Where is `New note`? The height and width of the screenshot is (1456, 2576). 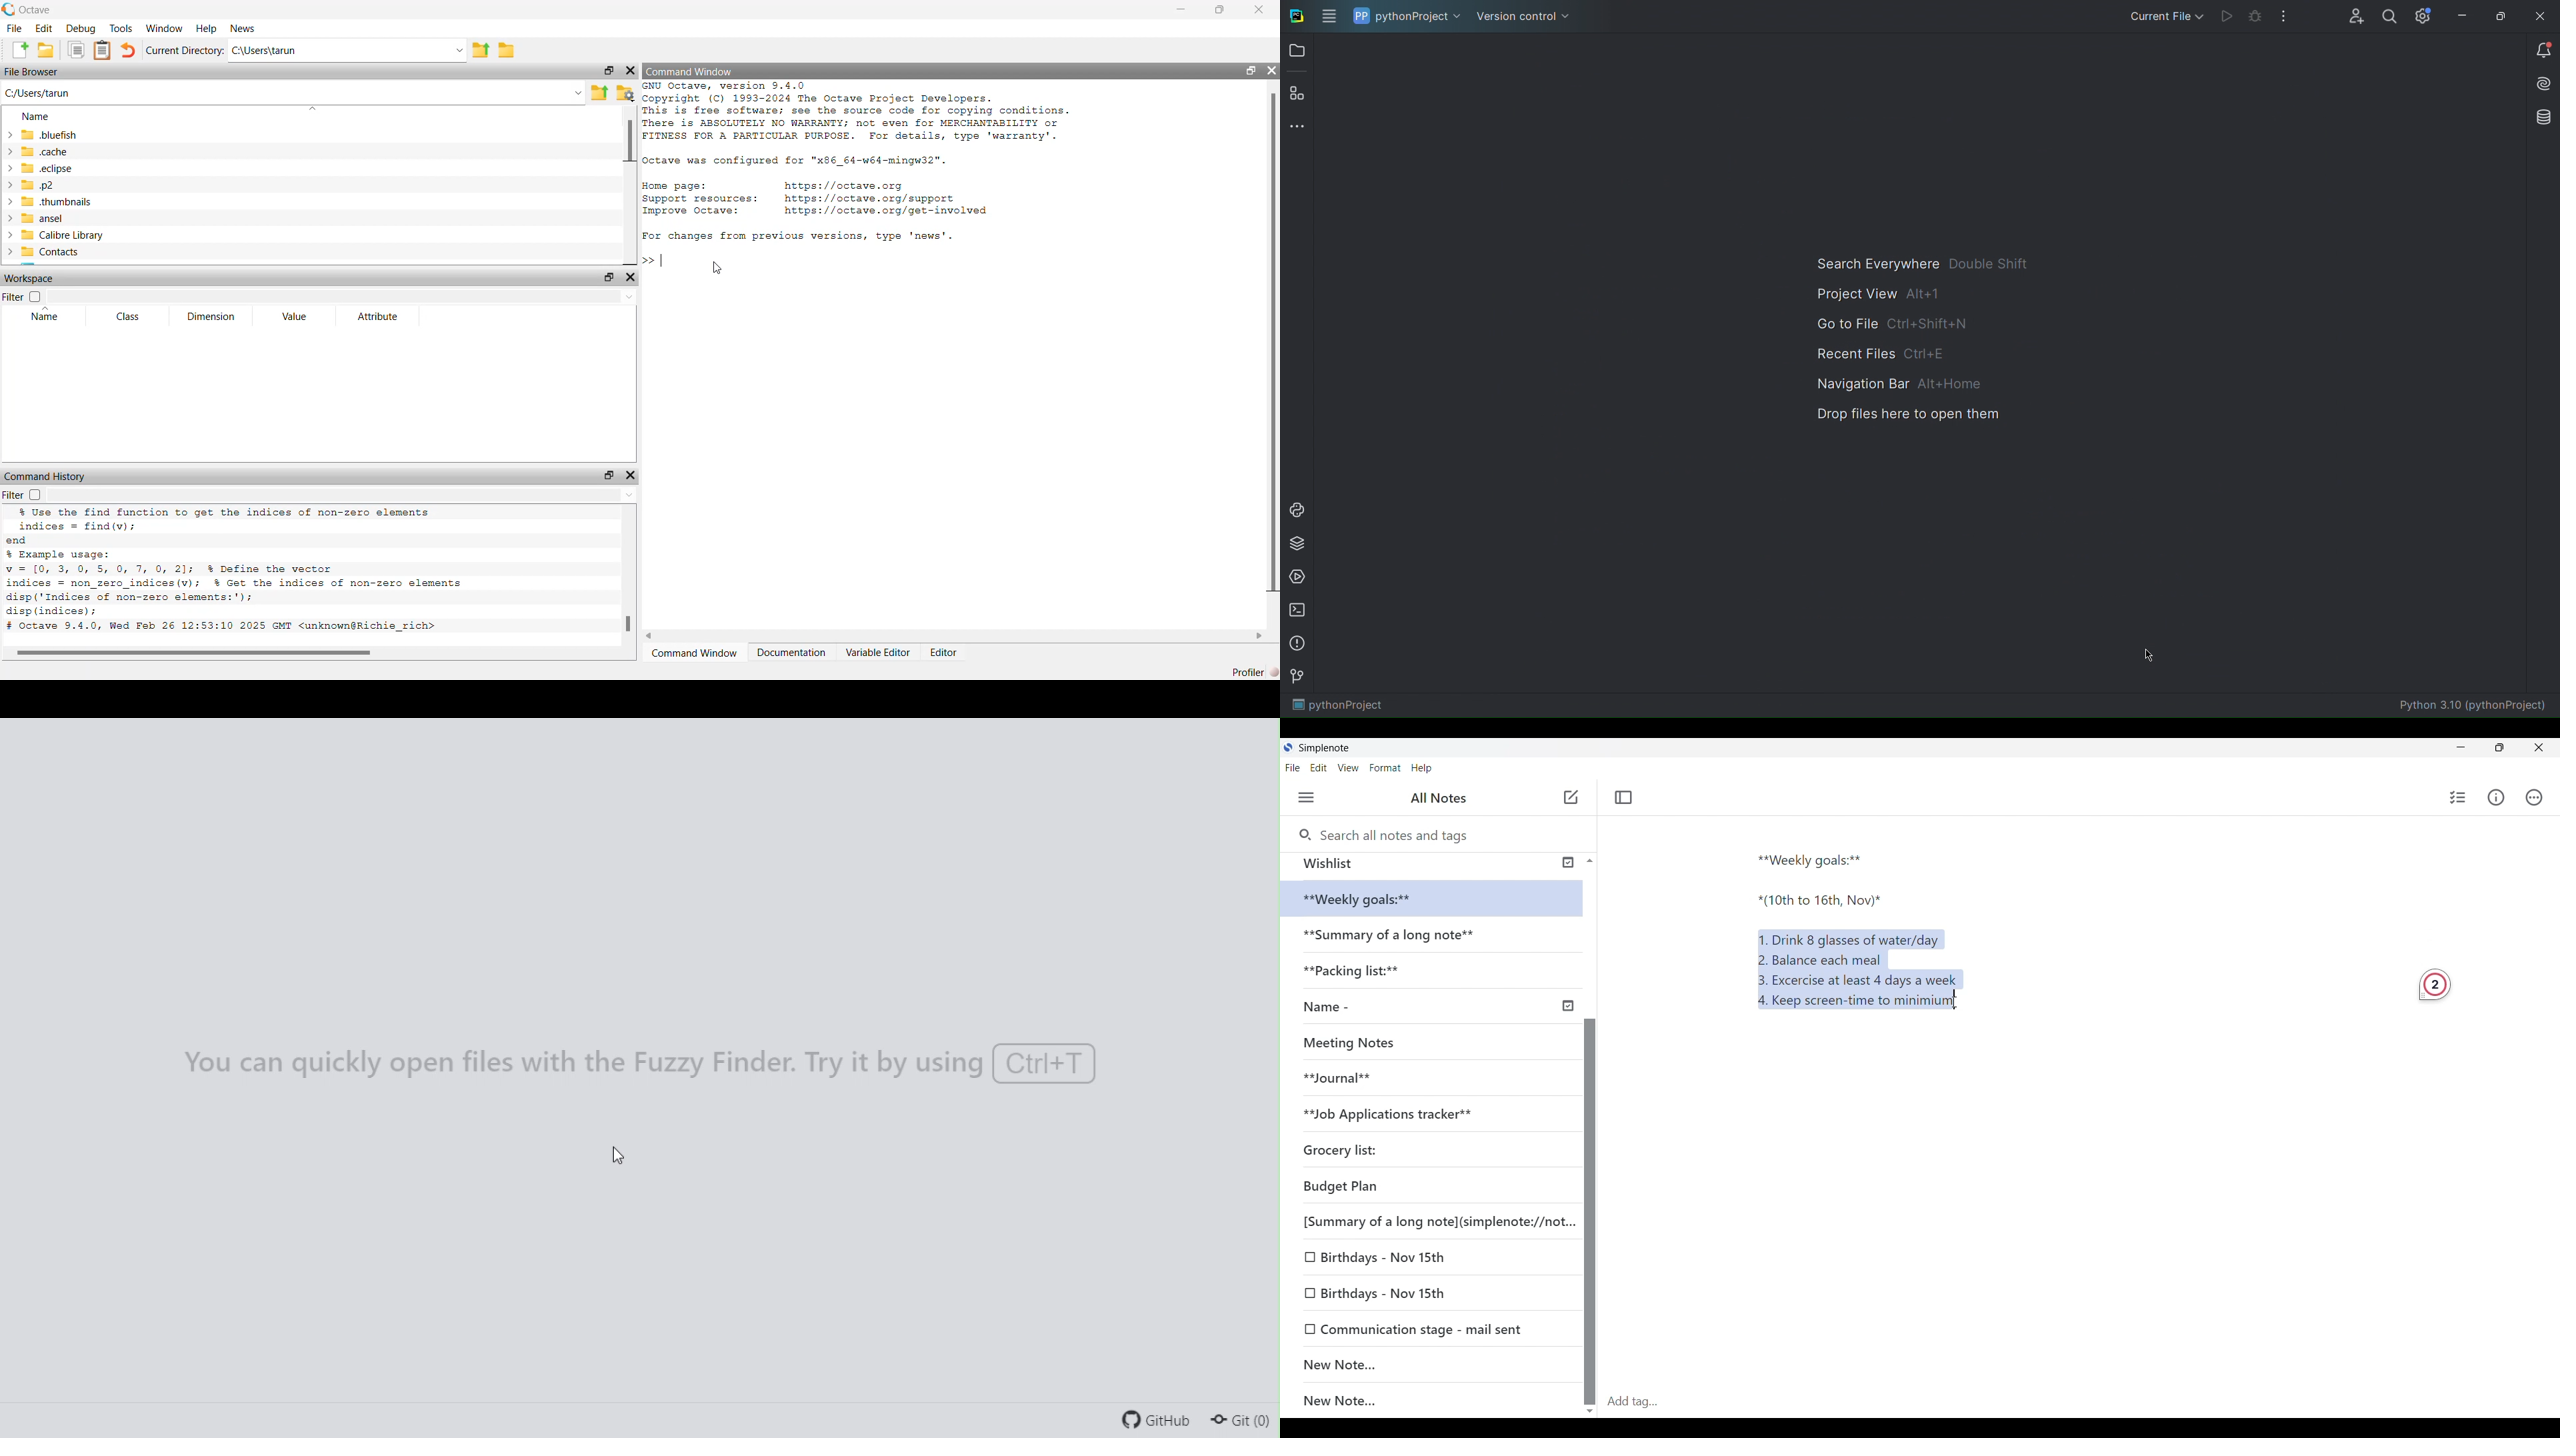 New note is located at coordinates (1571, 797).